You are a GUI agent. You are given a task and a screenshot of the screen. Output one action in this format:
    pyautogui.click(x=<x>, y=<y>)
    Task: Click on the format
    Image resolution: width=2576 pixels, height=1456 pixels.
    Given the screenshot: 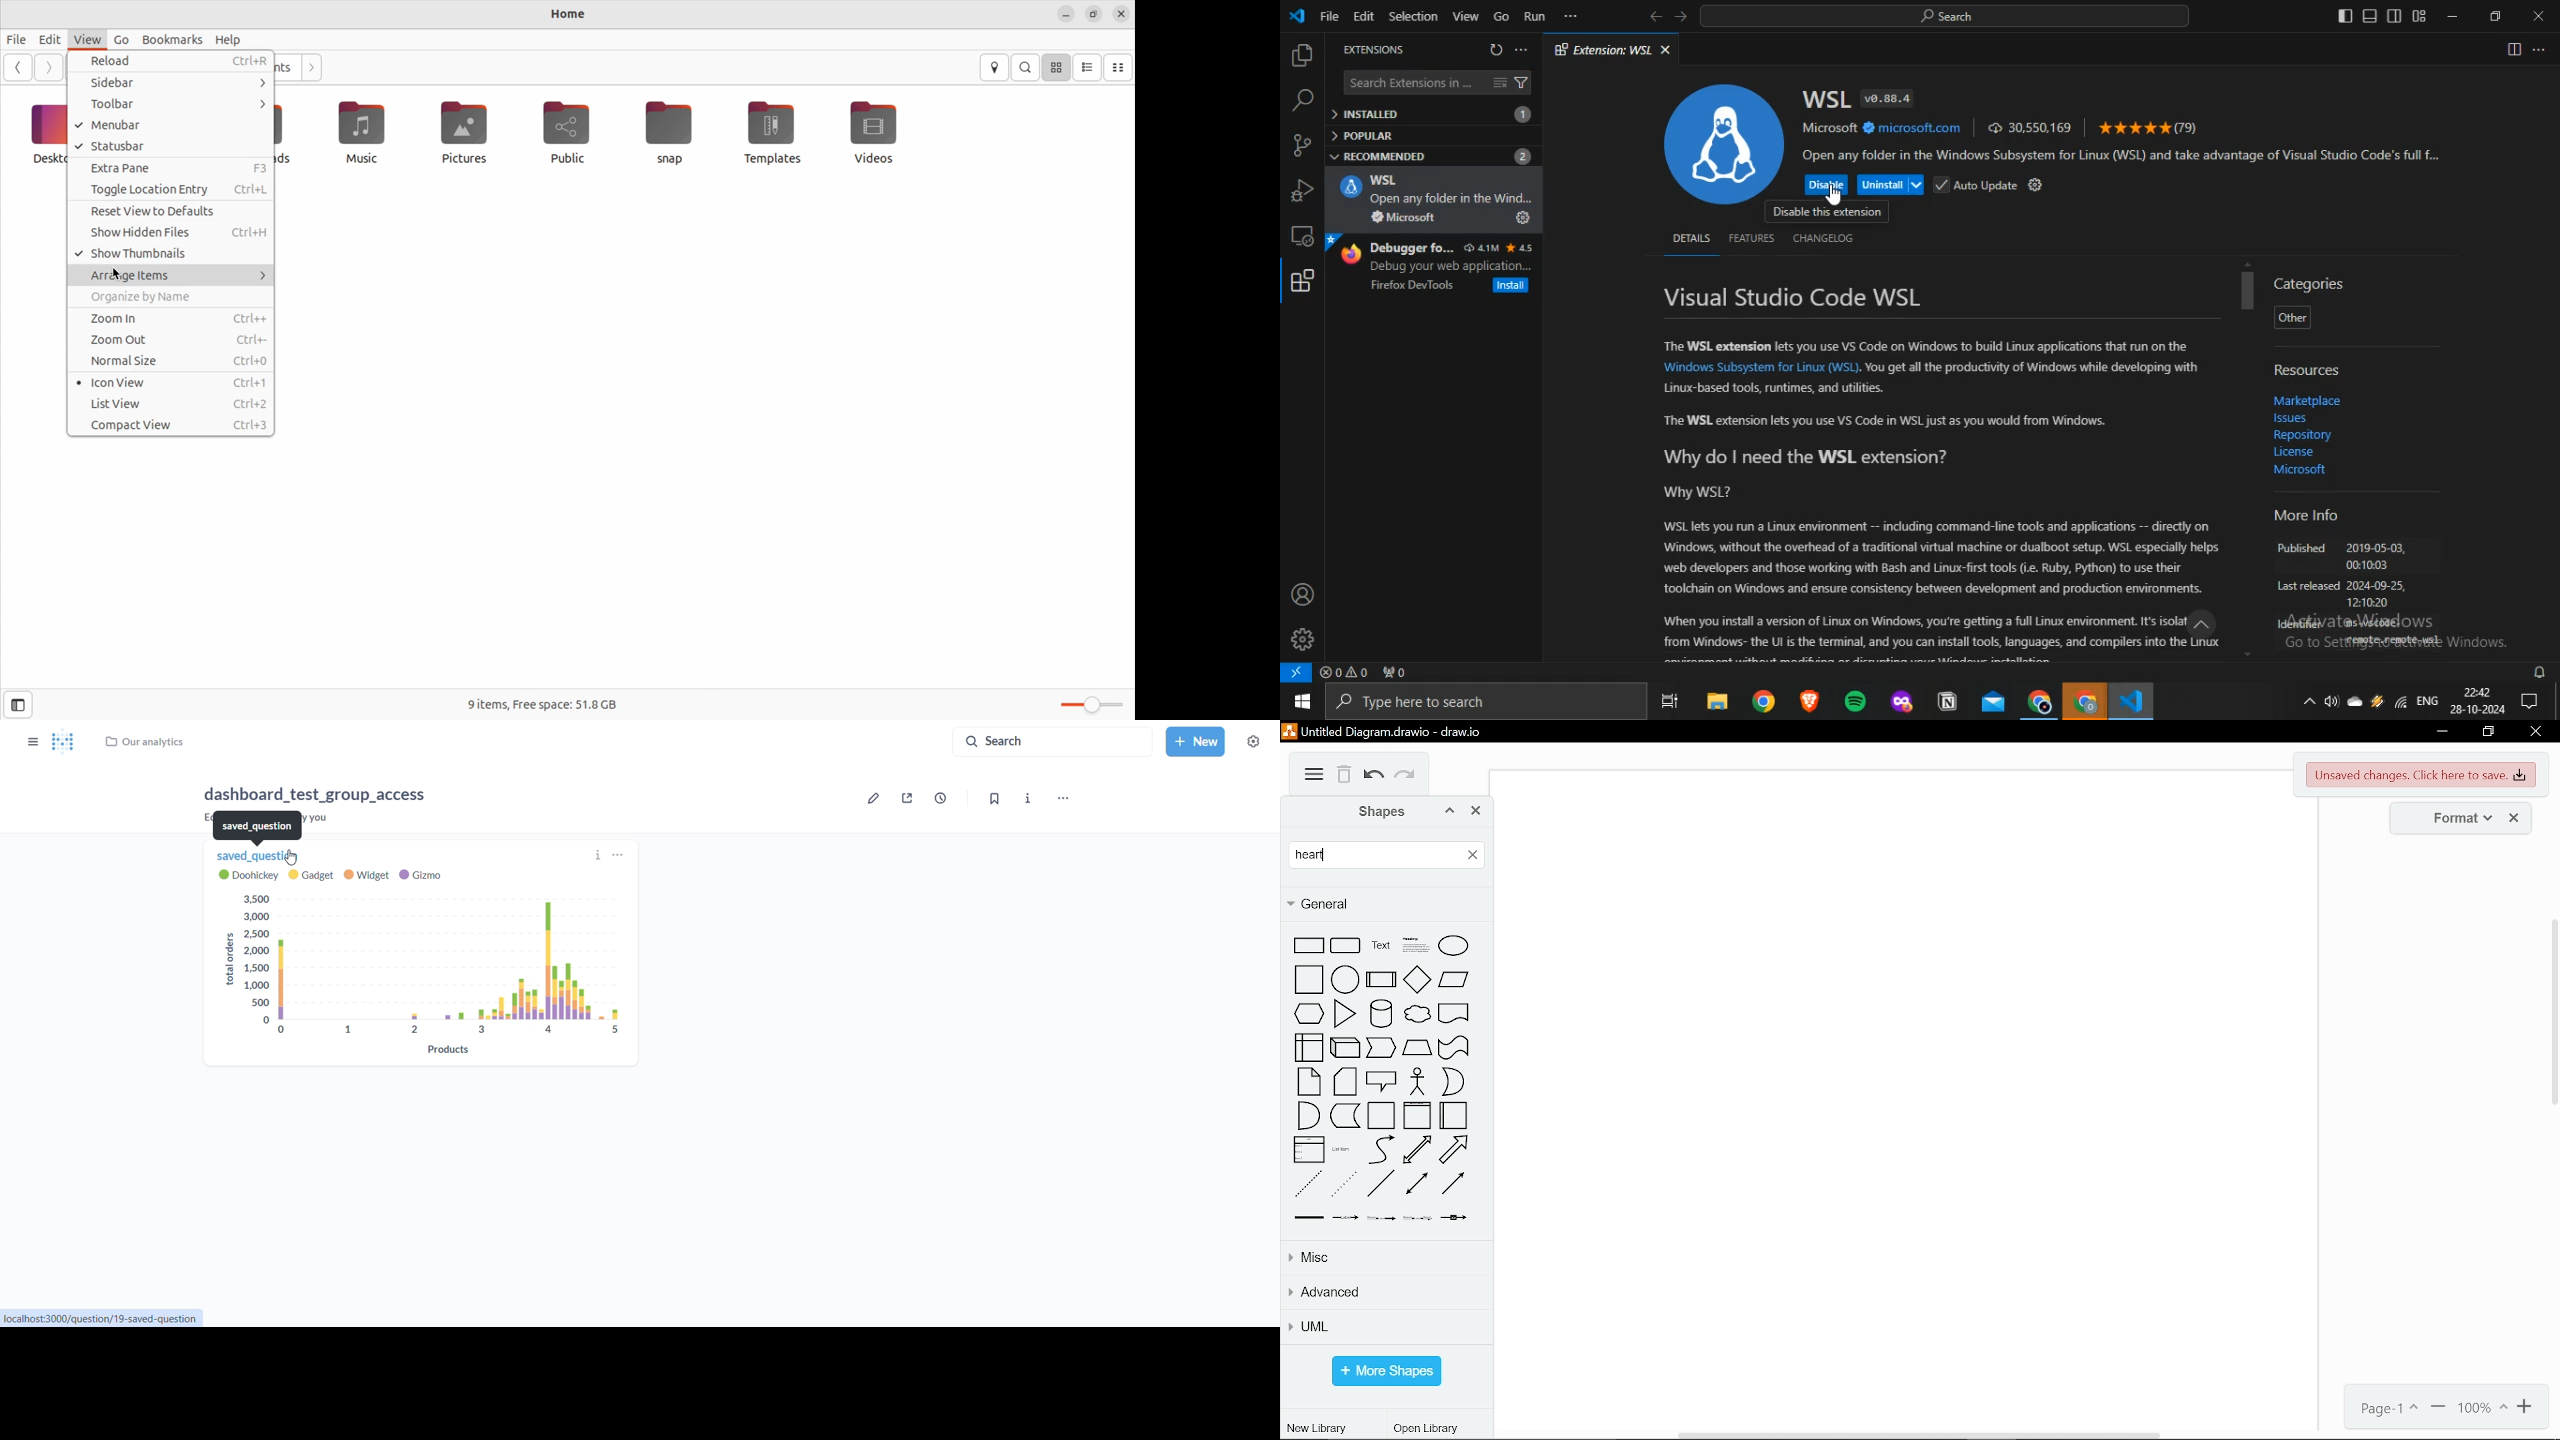 What is the action you would take?
    pyautogui.click(x=2455, y=817)
    